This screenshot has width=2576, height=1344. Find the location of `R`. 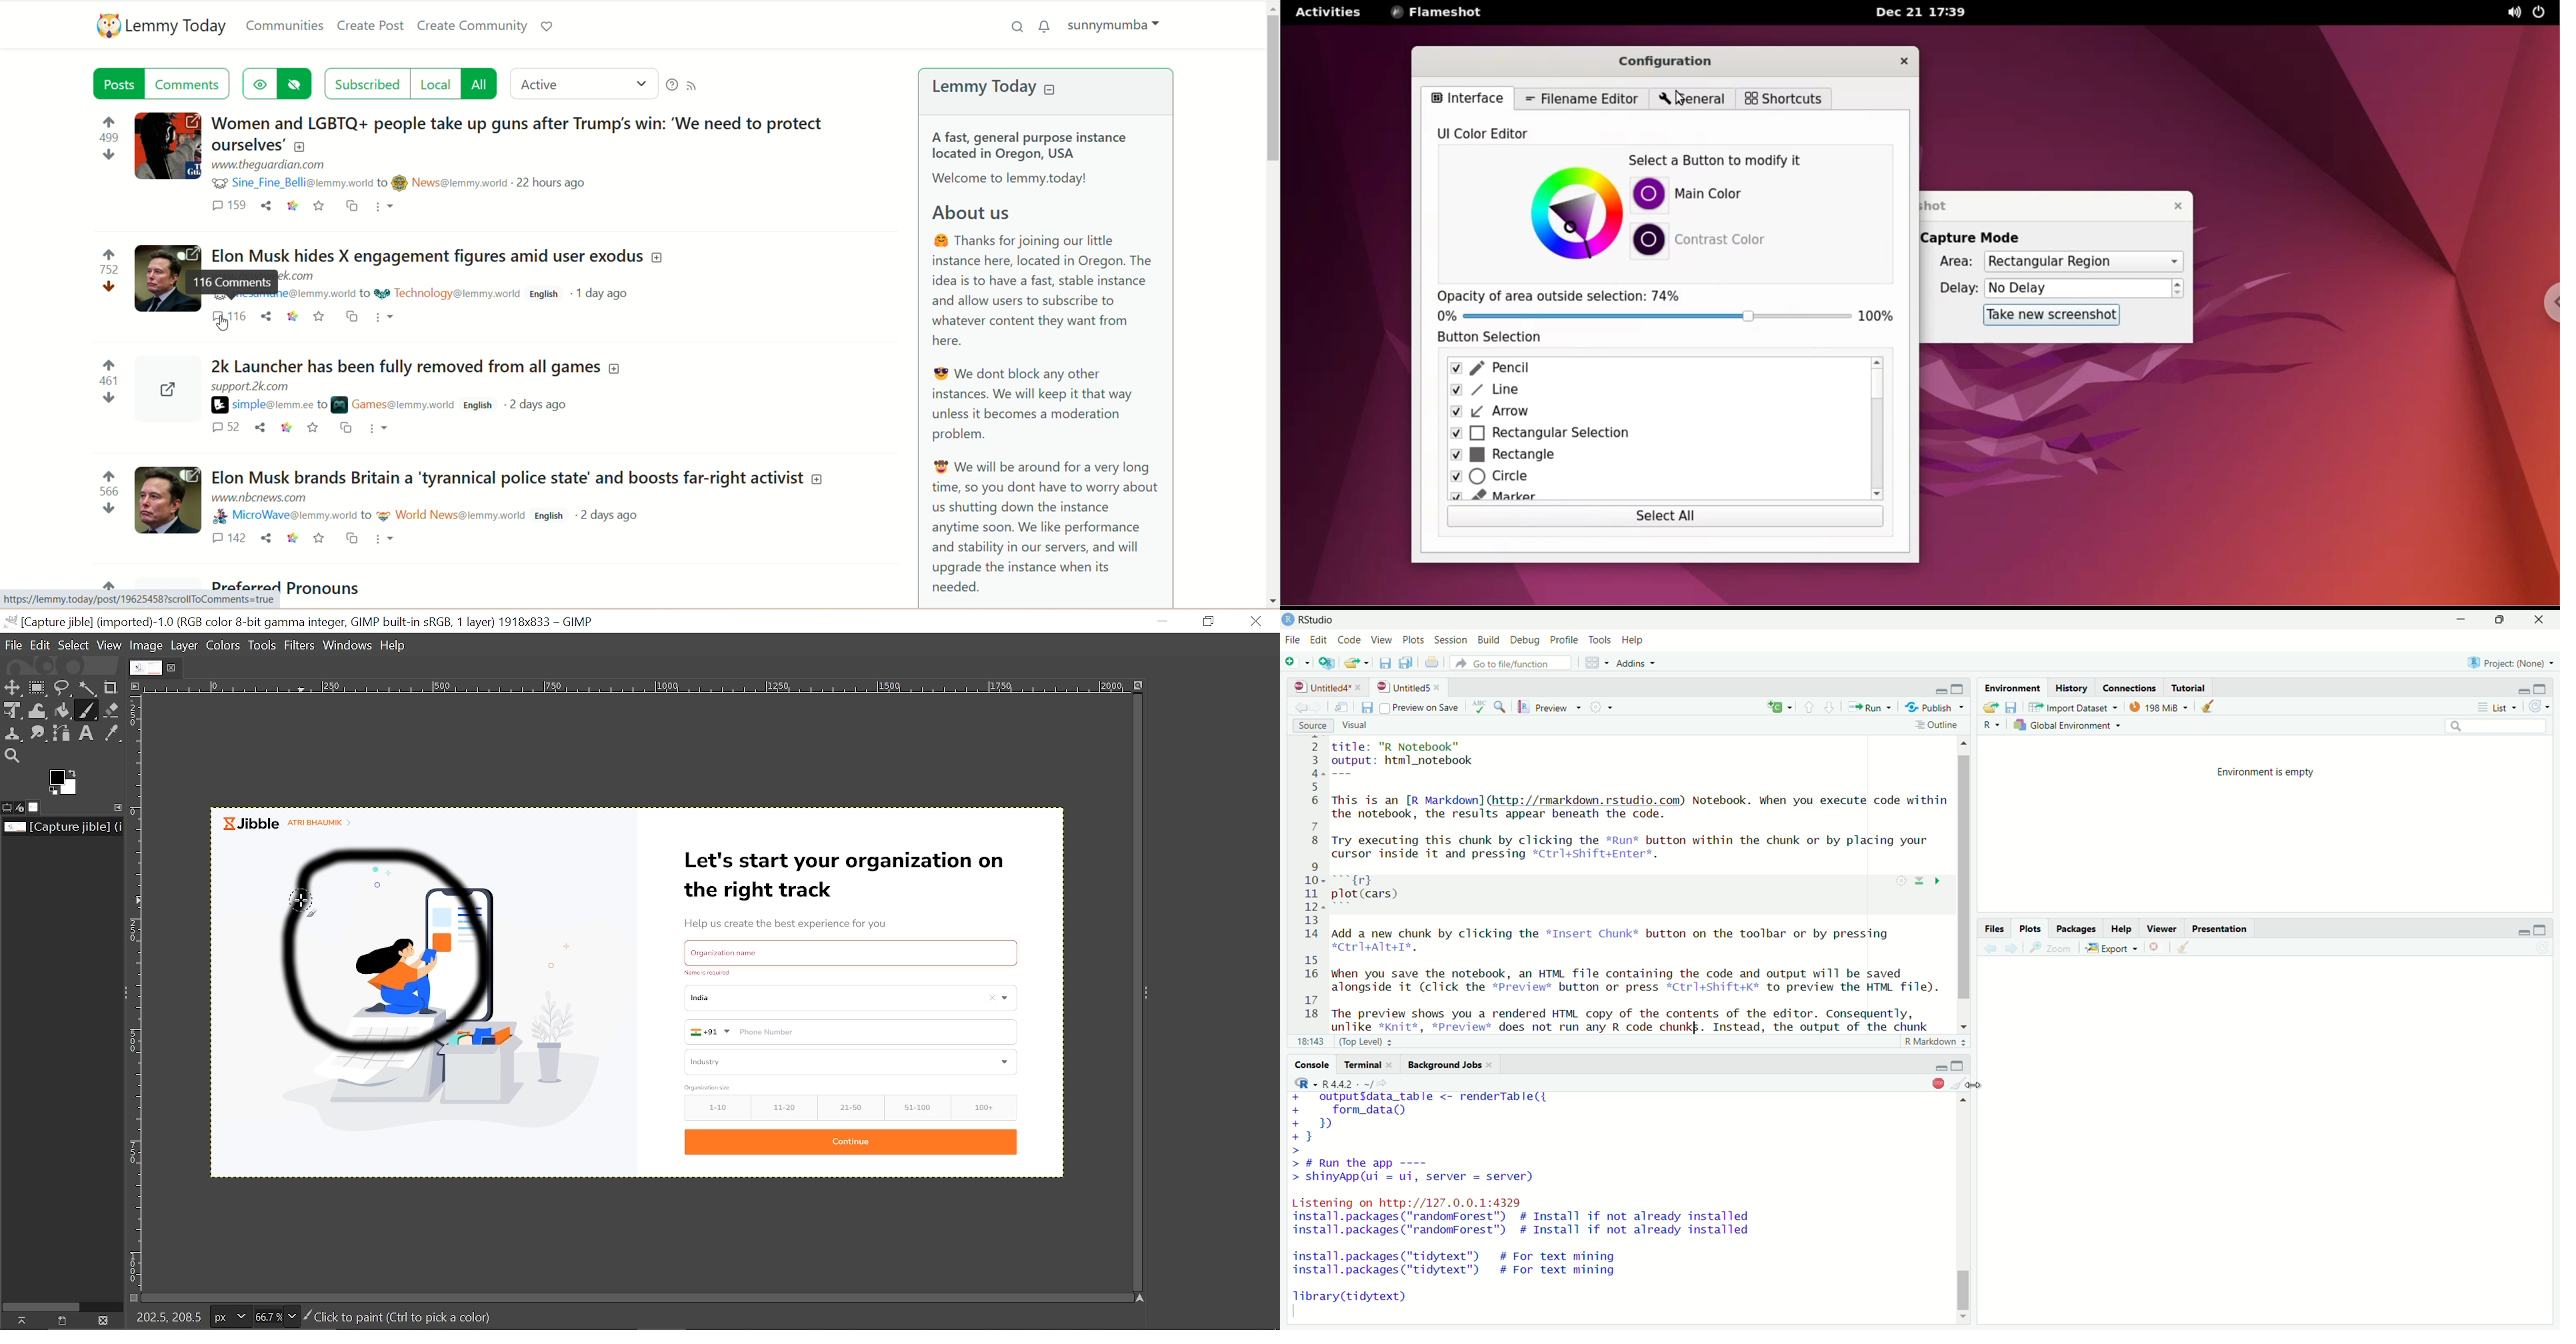

R is located at coordinates (1989, 725).